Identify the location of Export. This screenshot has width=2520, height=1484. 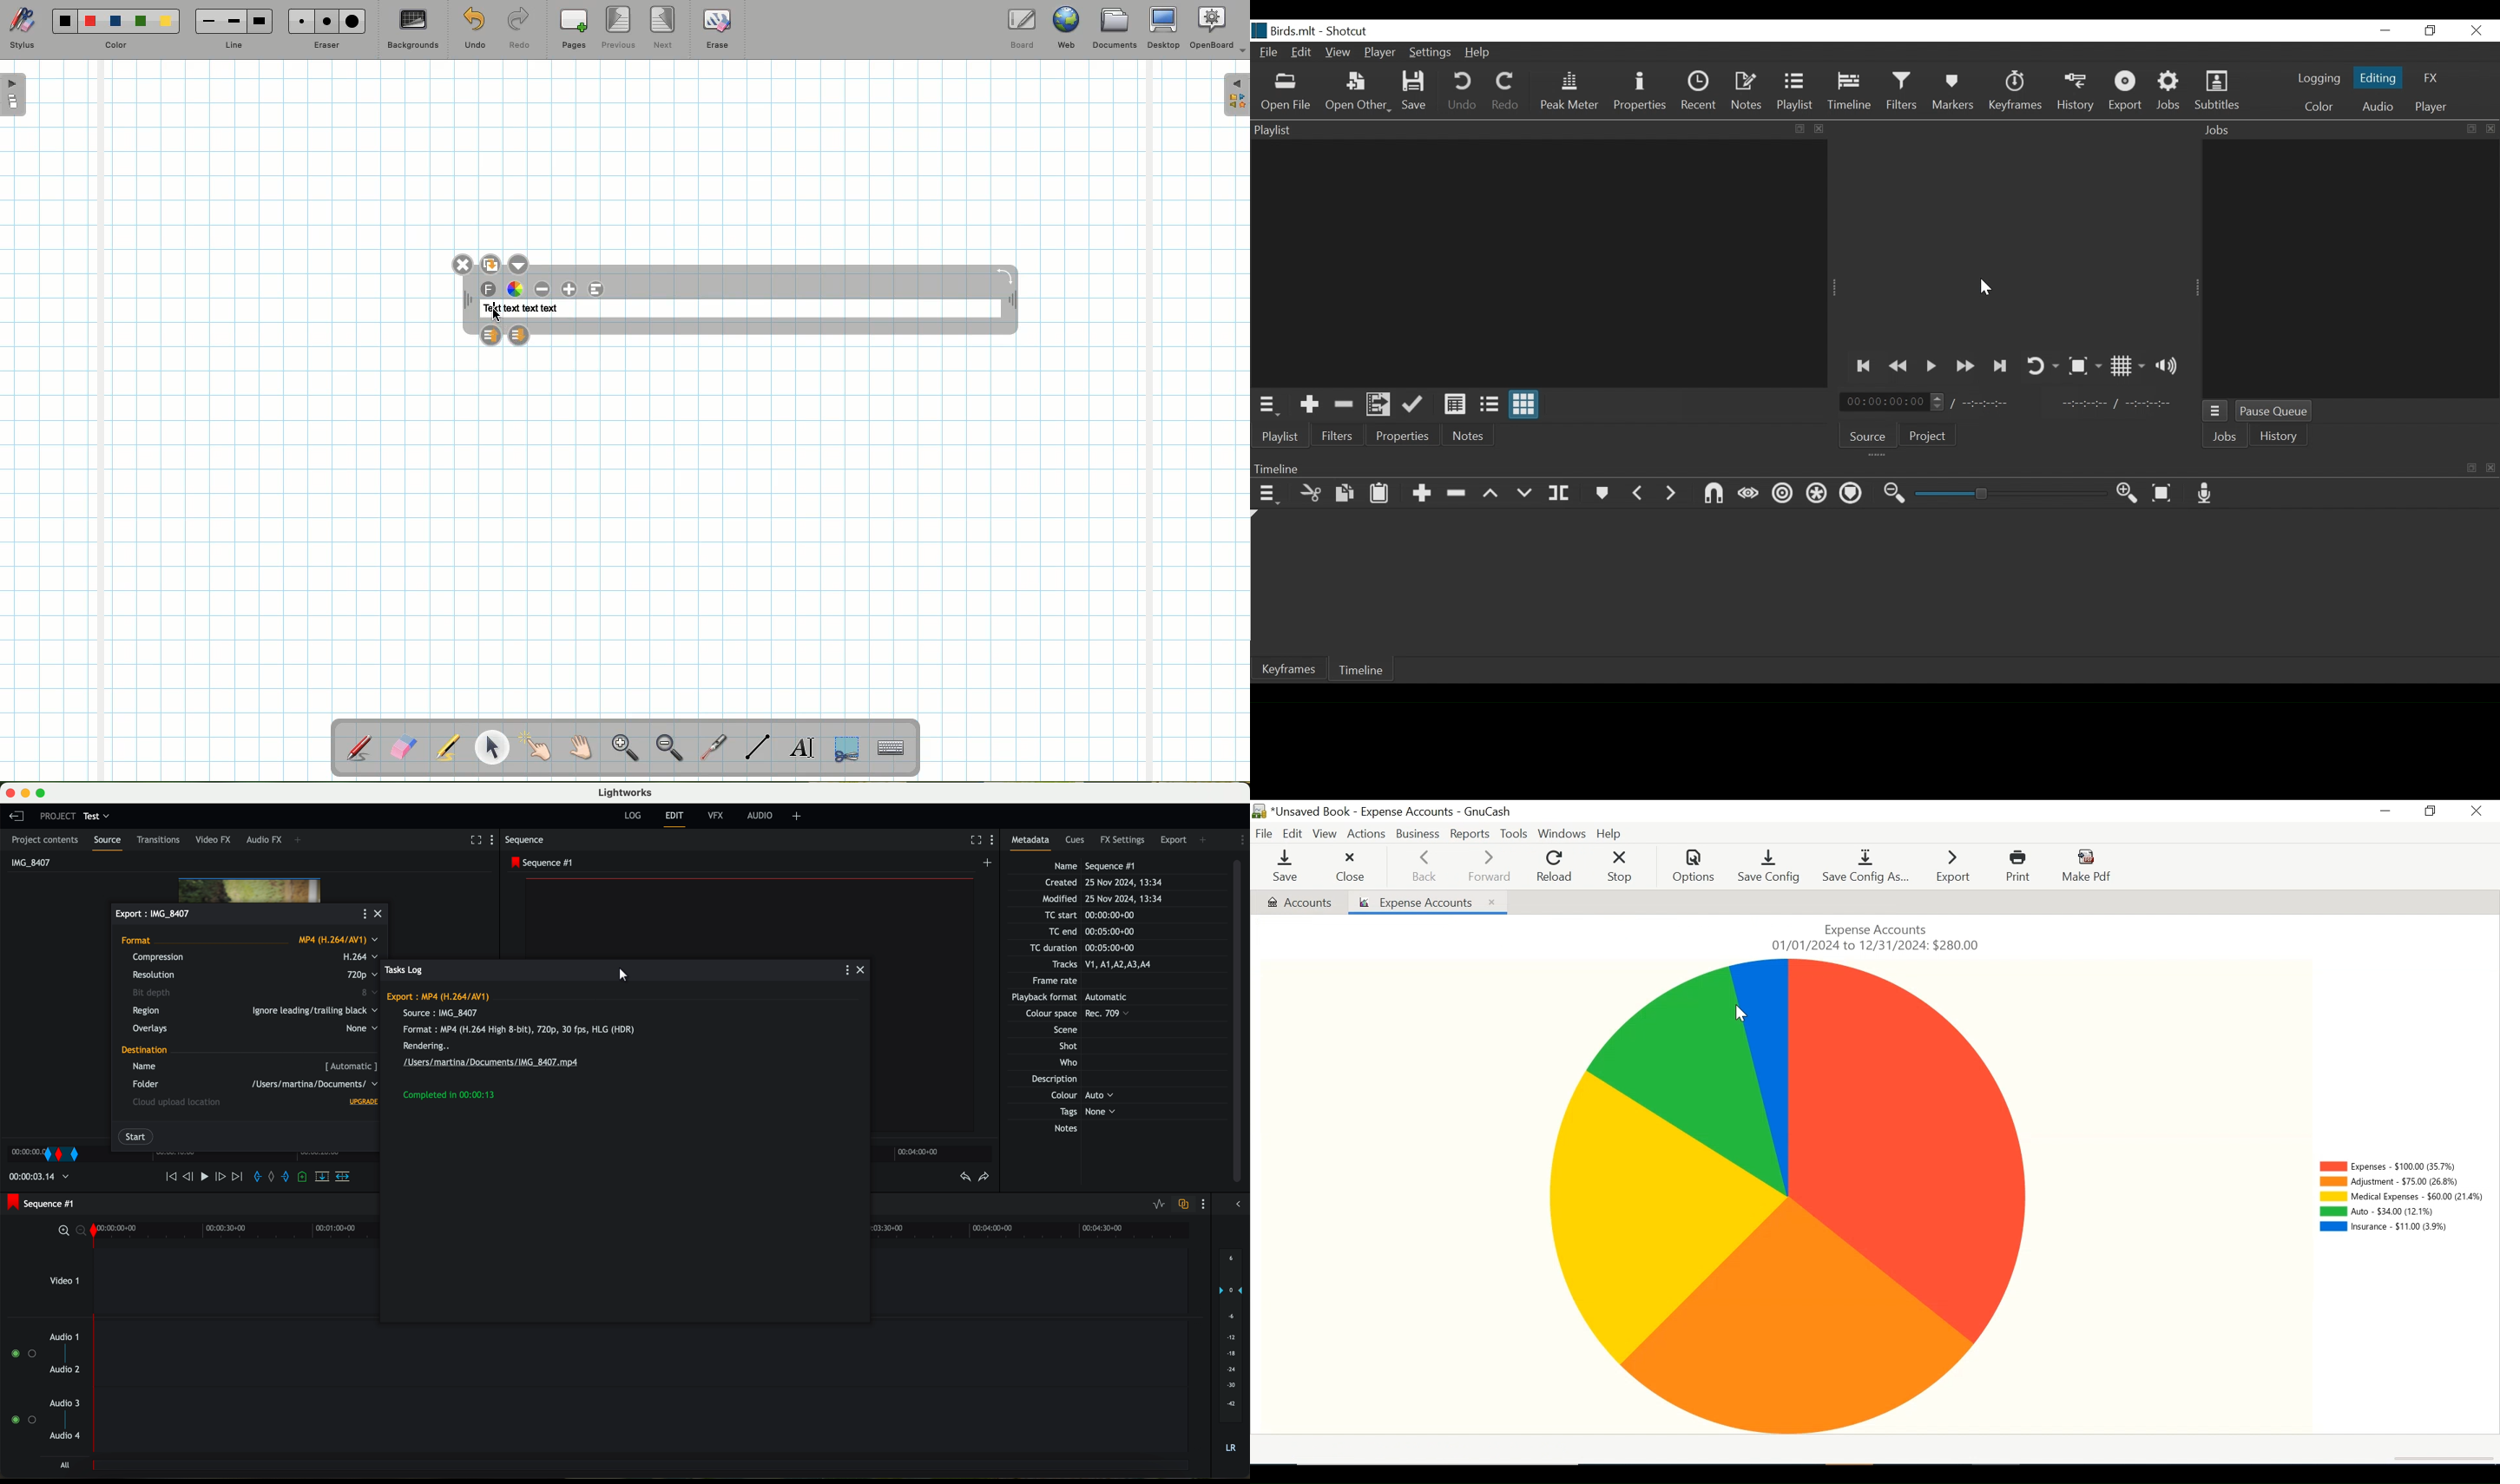
(2128, 91).